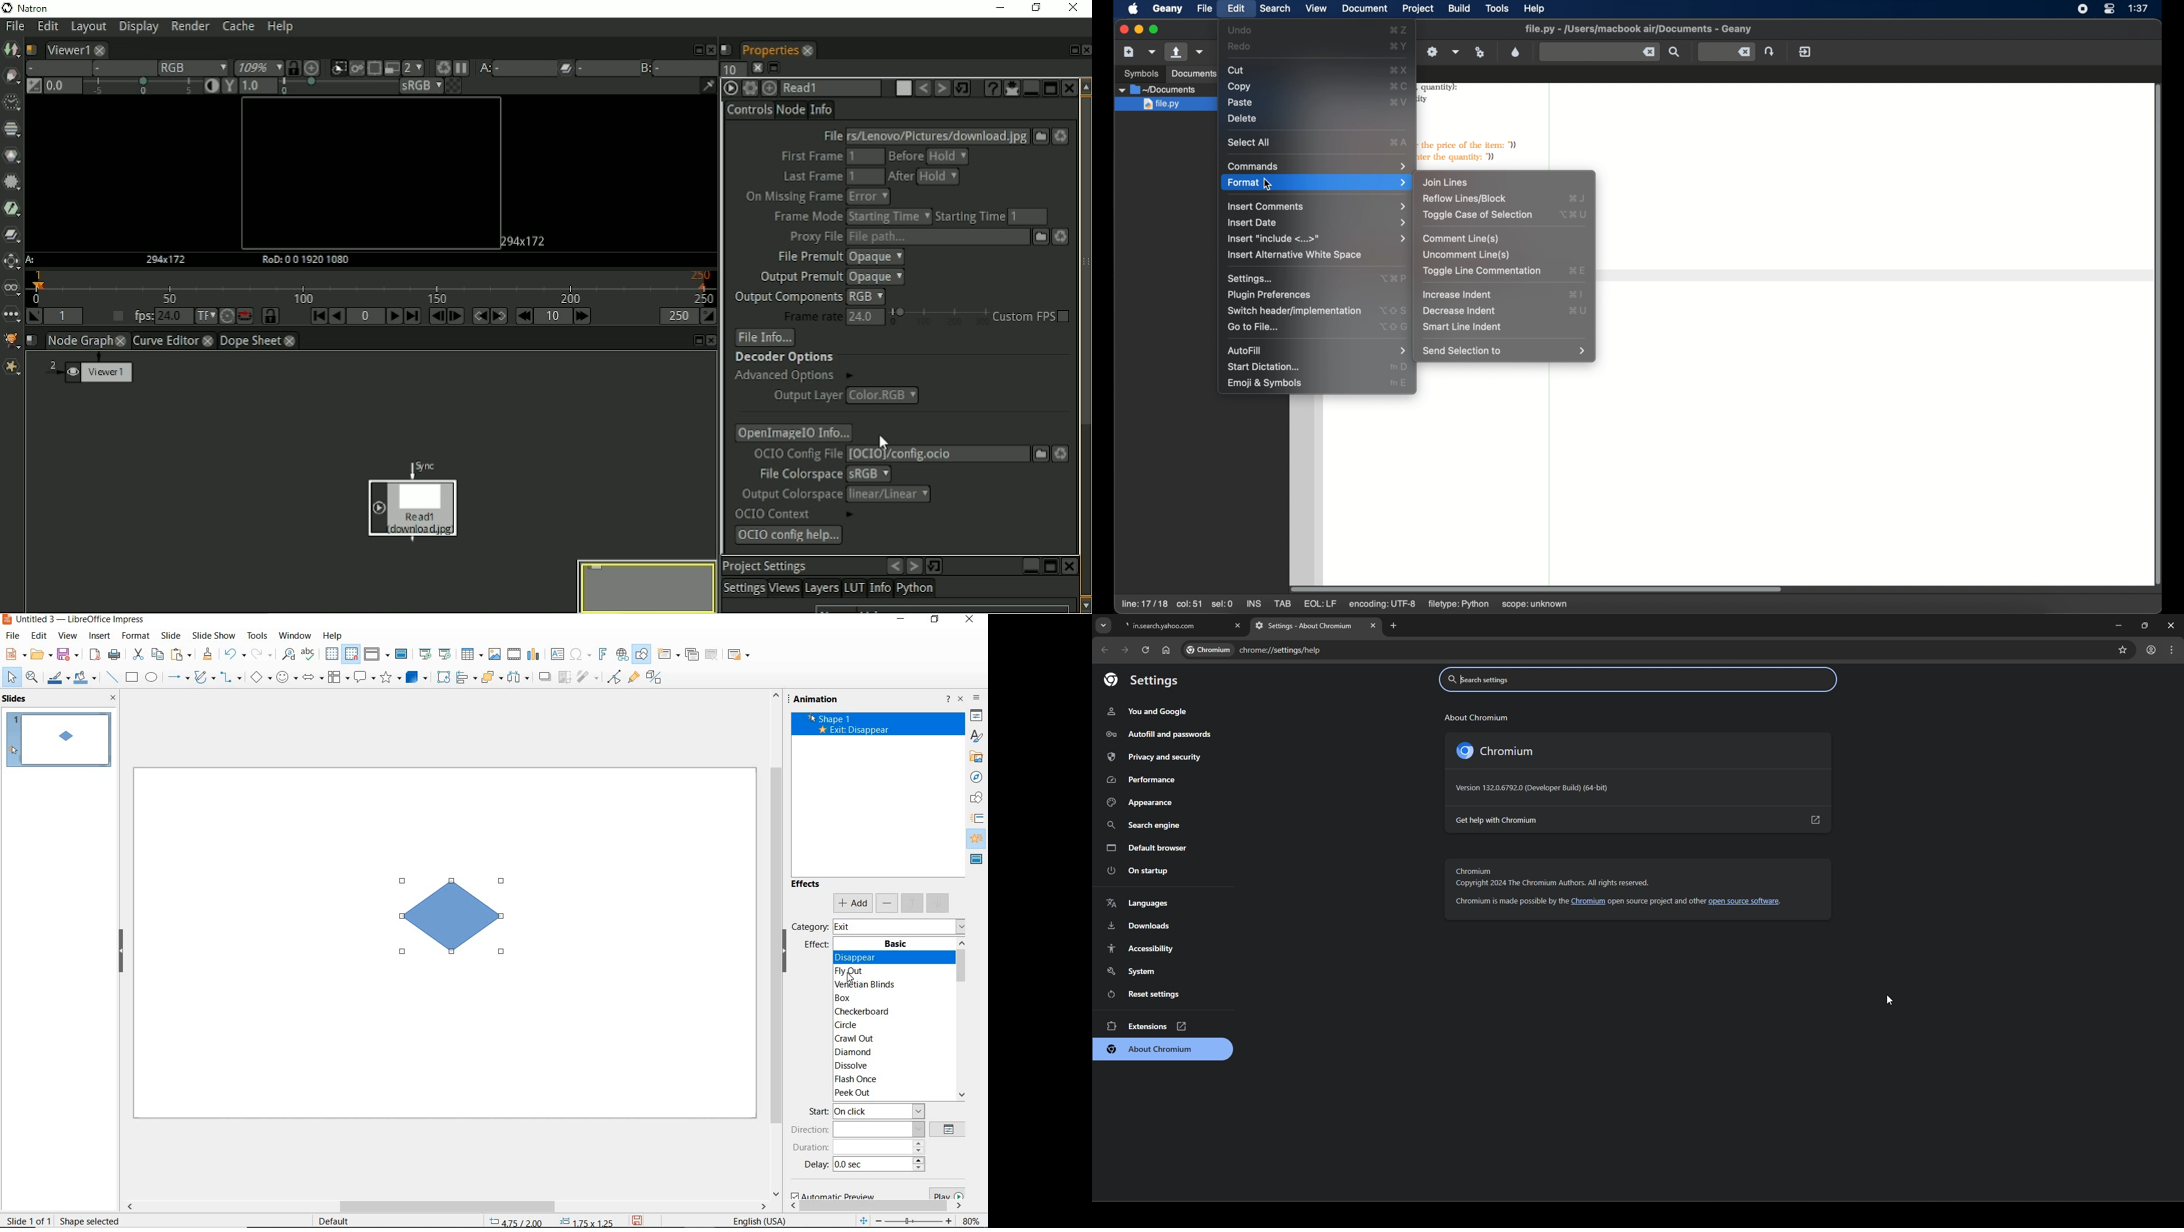  What do you see at coordinates (296, 637) in the screenshot?
I see `window` at bounding box center [296, 637].